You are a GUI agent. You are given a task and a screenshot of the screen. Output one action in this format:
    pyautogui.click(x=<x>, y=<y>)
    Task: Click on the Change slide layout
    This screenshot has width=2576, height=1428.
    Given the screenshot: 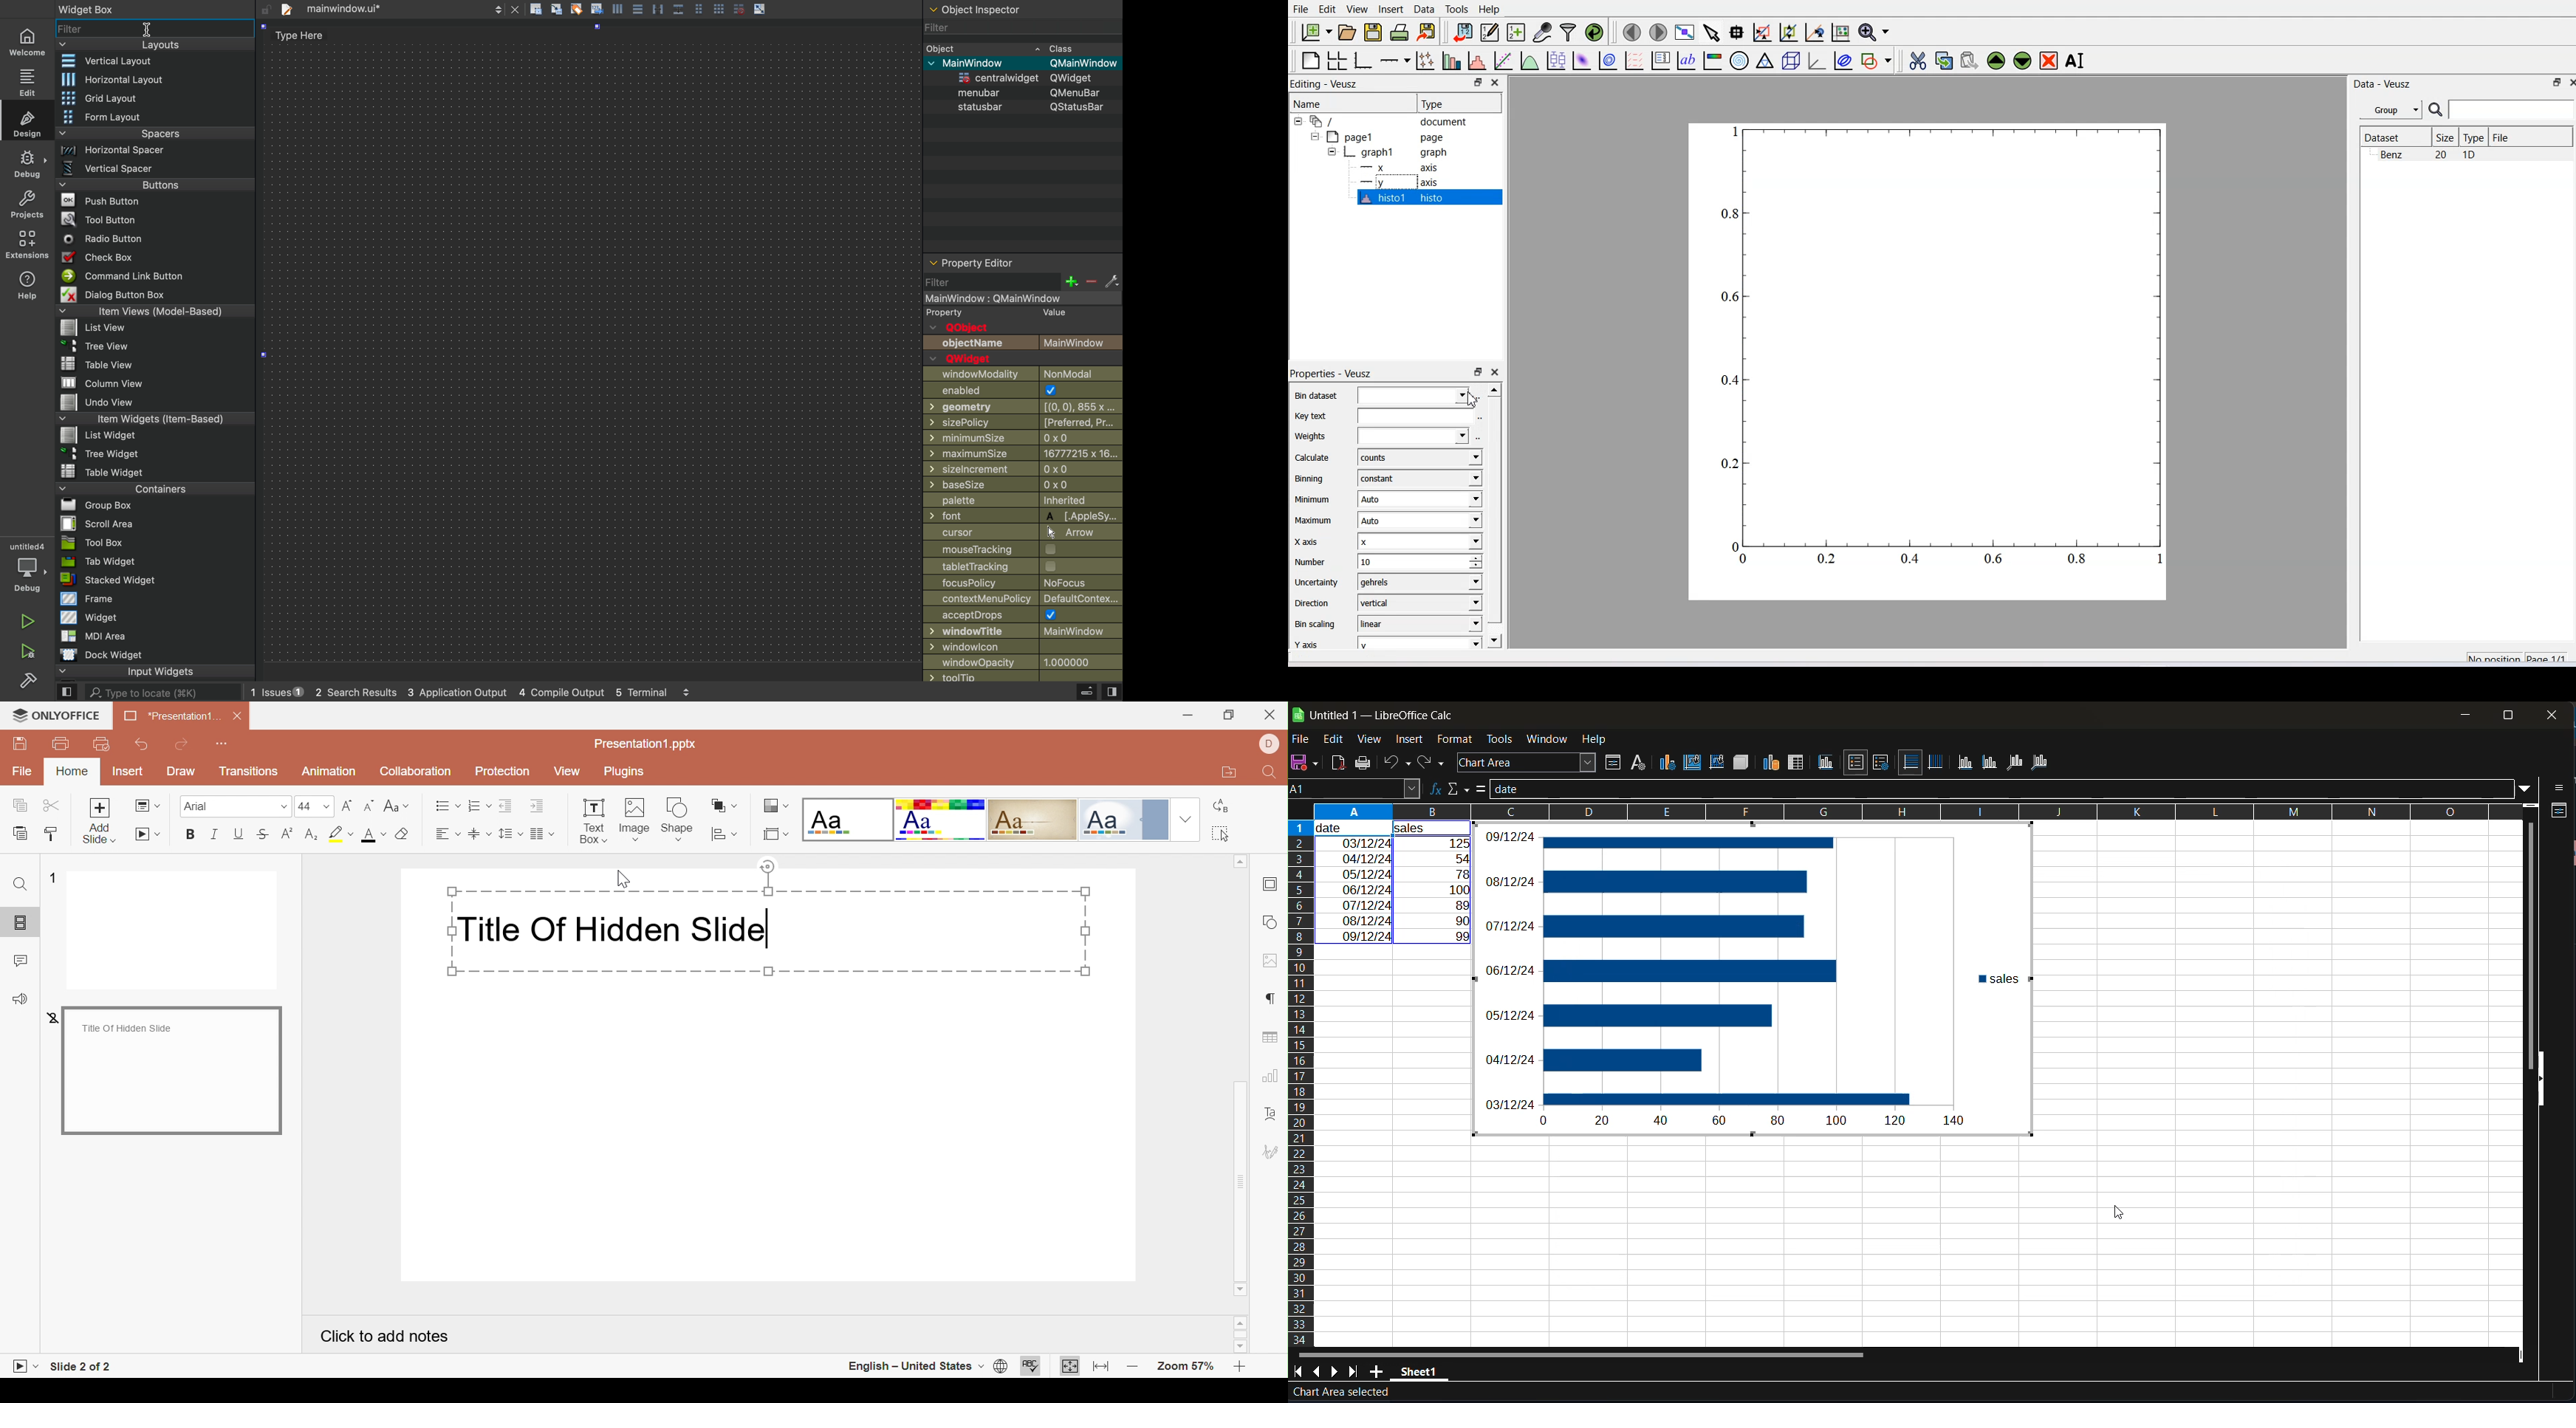 What is the action you would take?
    pyautogui.click(x=148, y=806)
    